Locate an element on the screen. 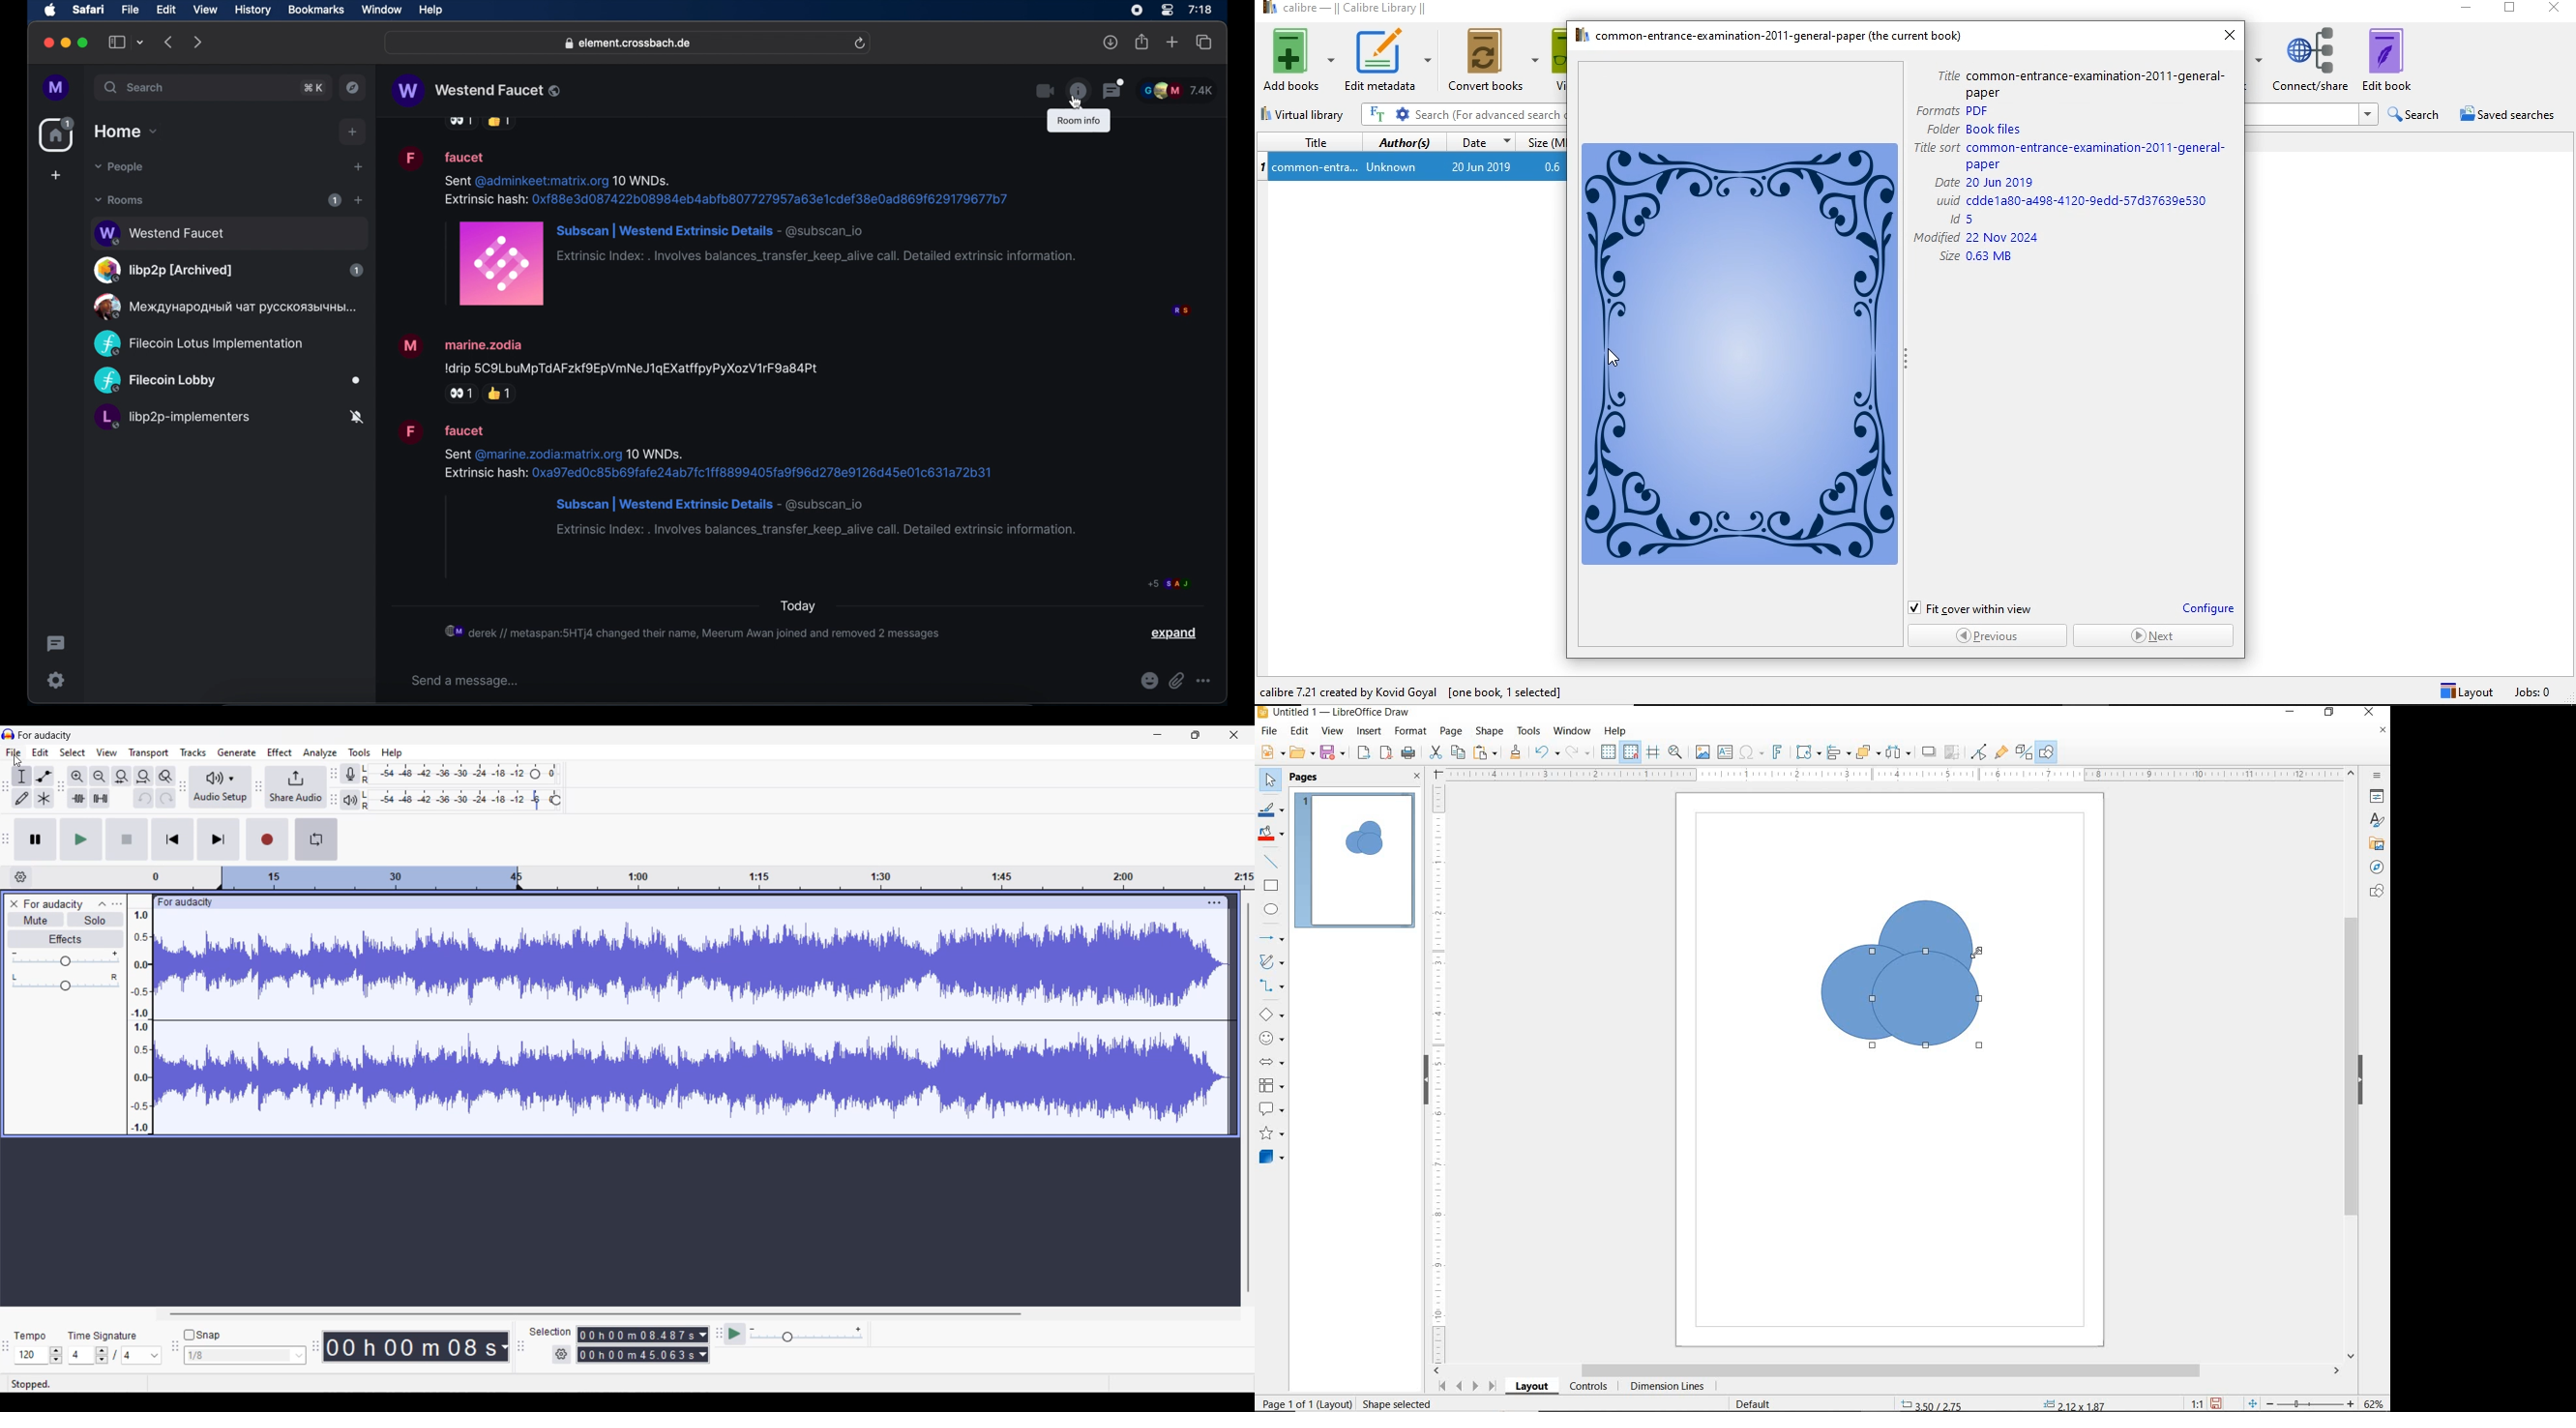 The image size is (2576, 1428). ARRANGE is located at coordinates (1868, 753).